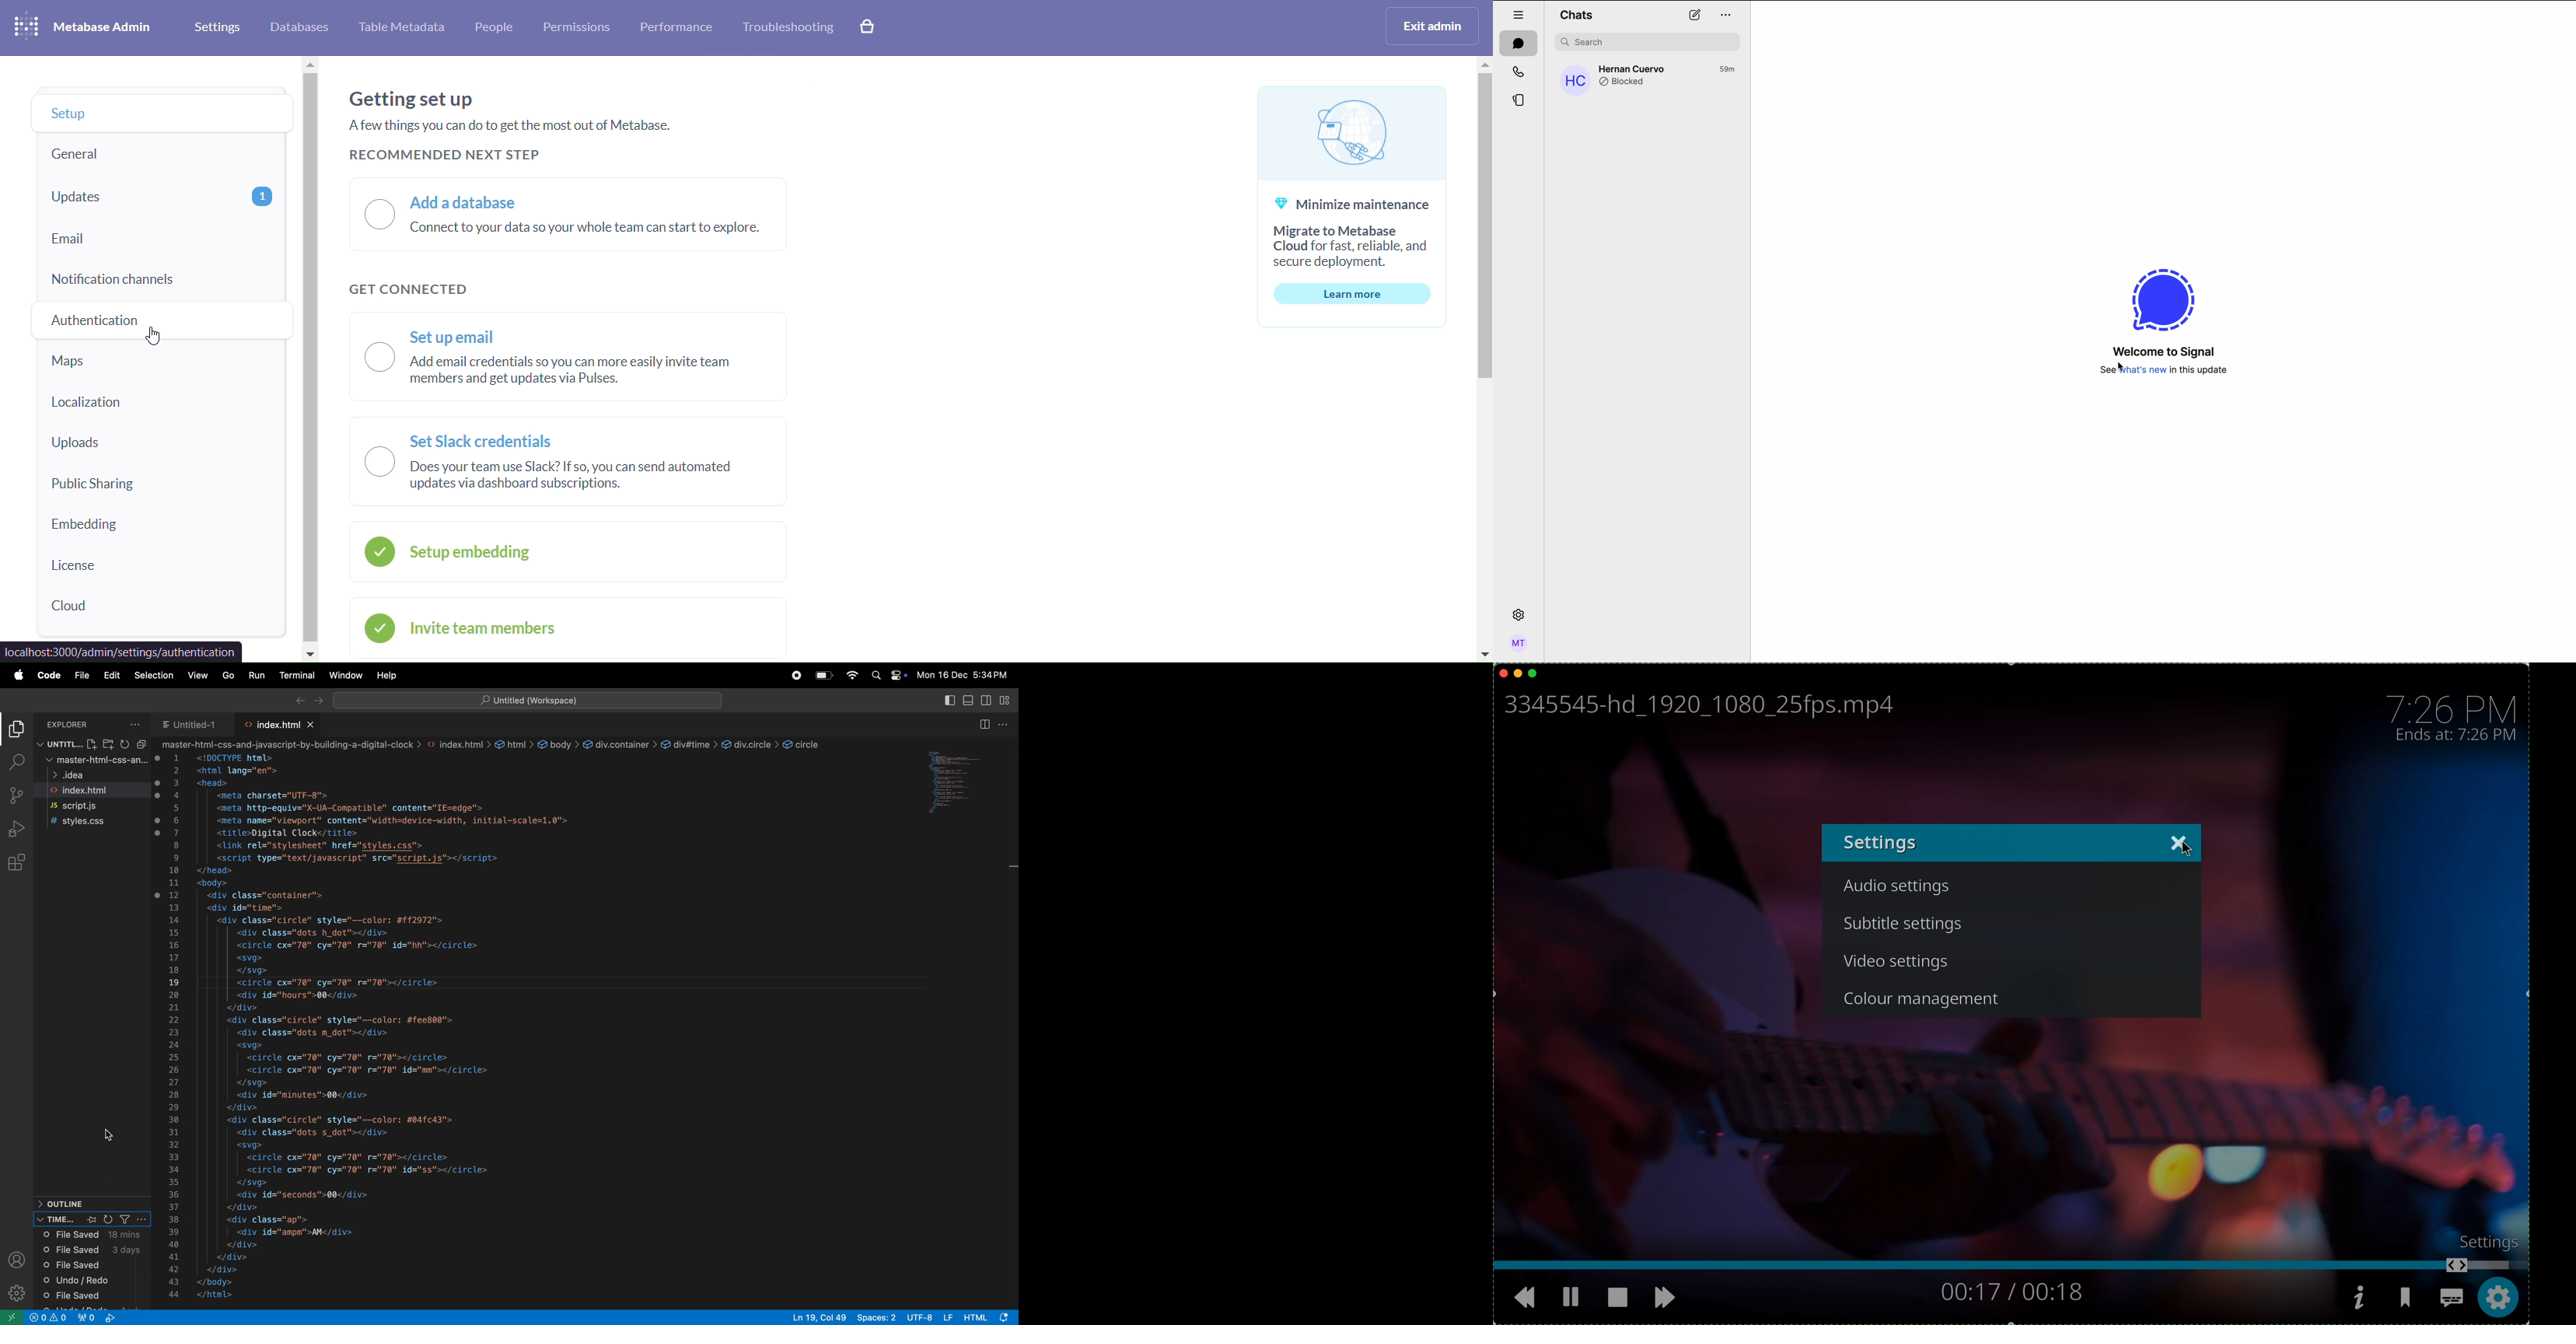  Describe the element at coordinates (1898, 963) in the screenshot. I see `video settings` at that location.